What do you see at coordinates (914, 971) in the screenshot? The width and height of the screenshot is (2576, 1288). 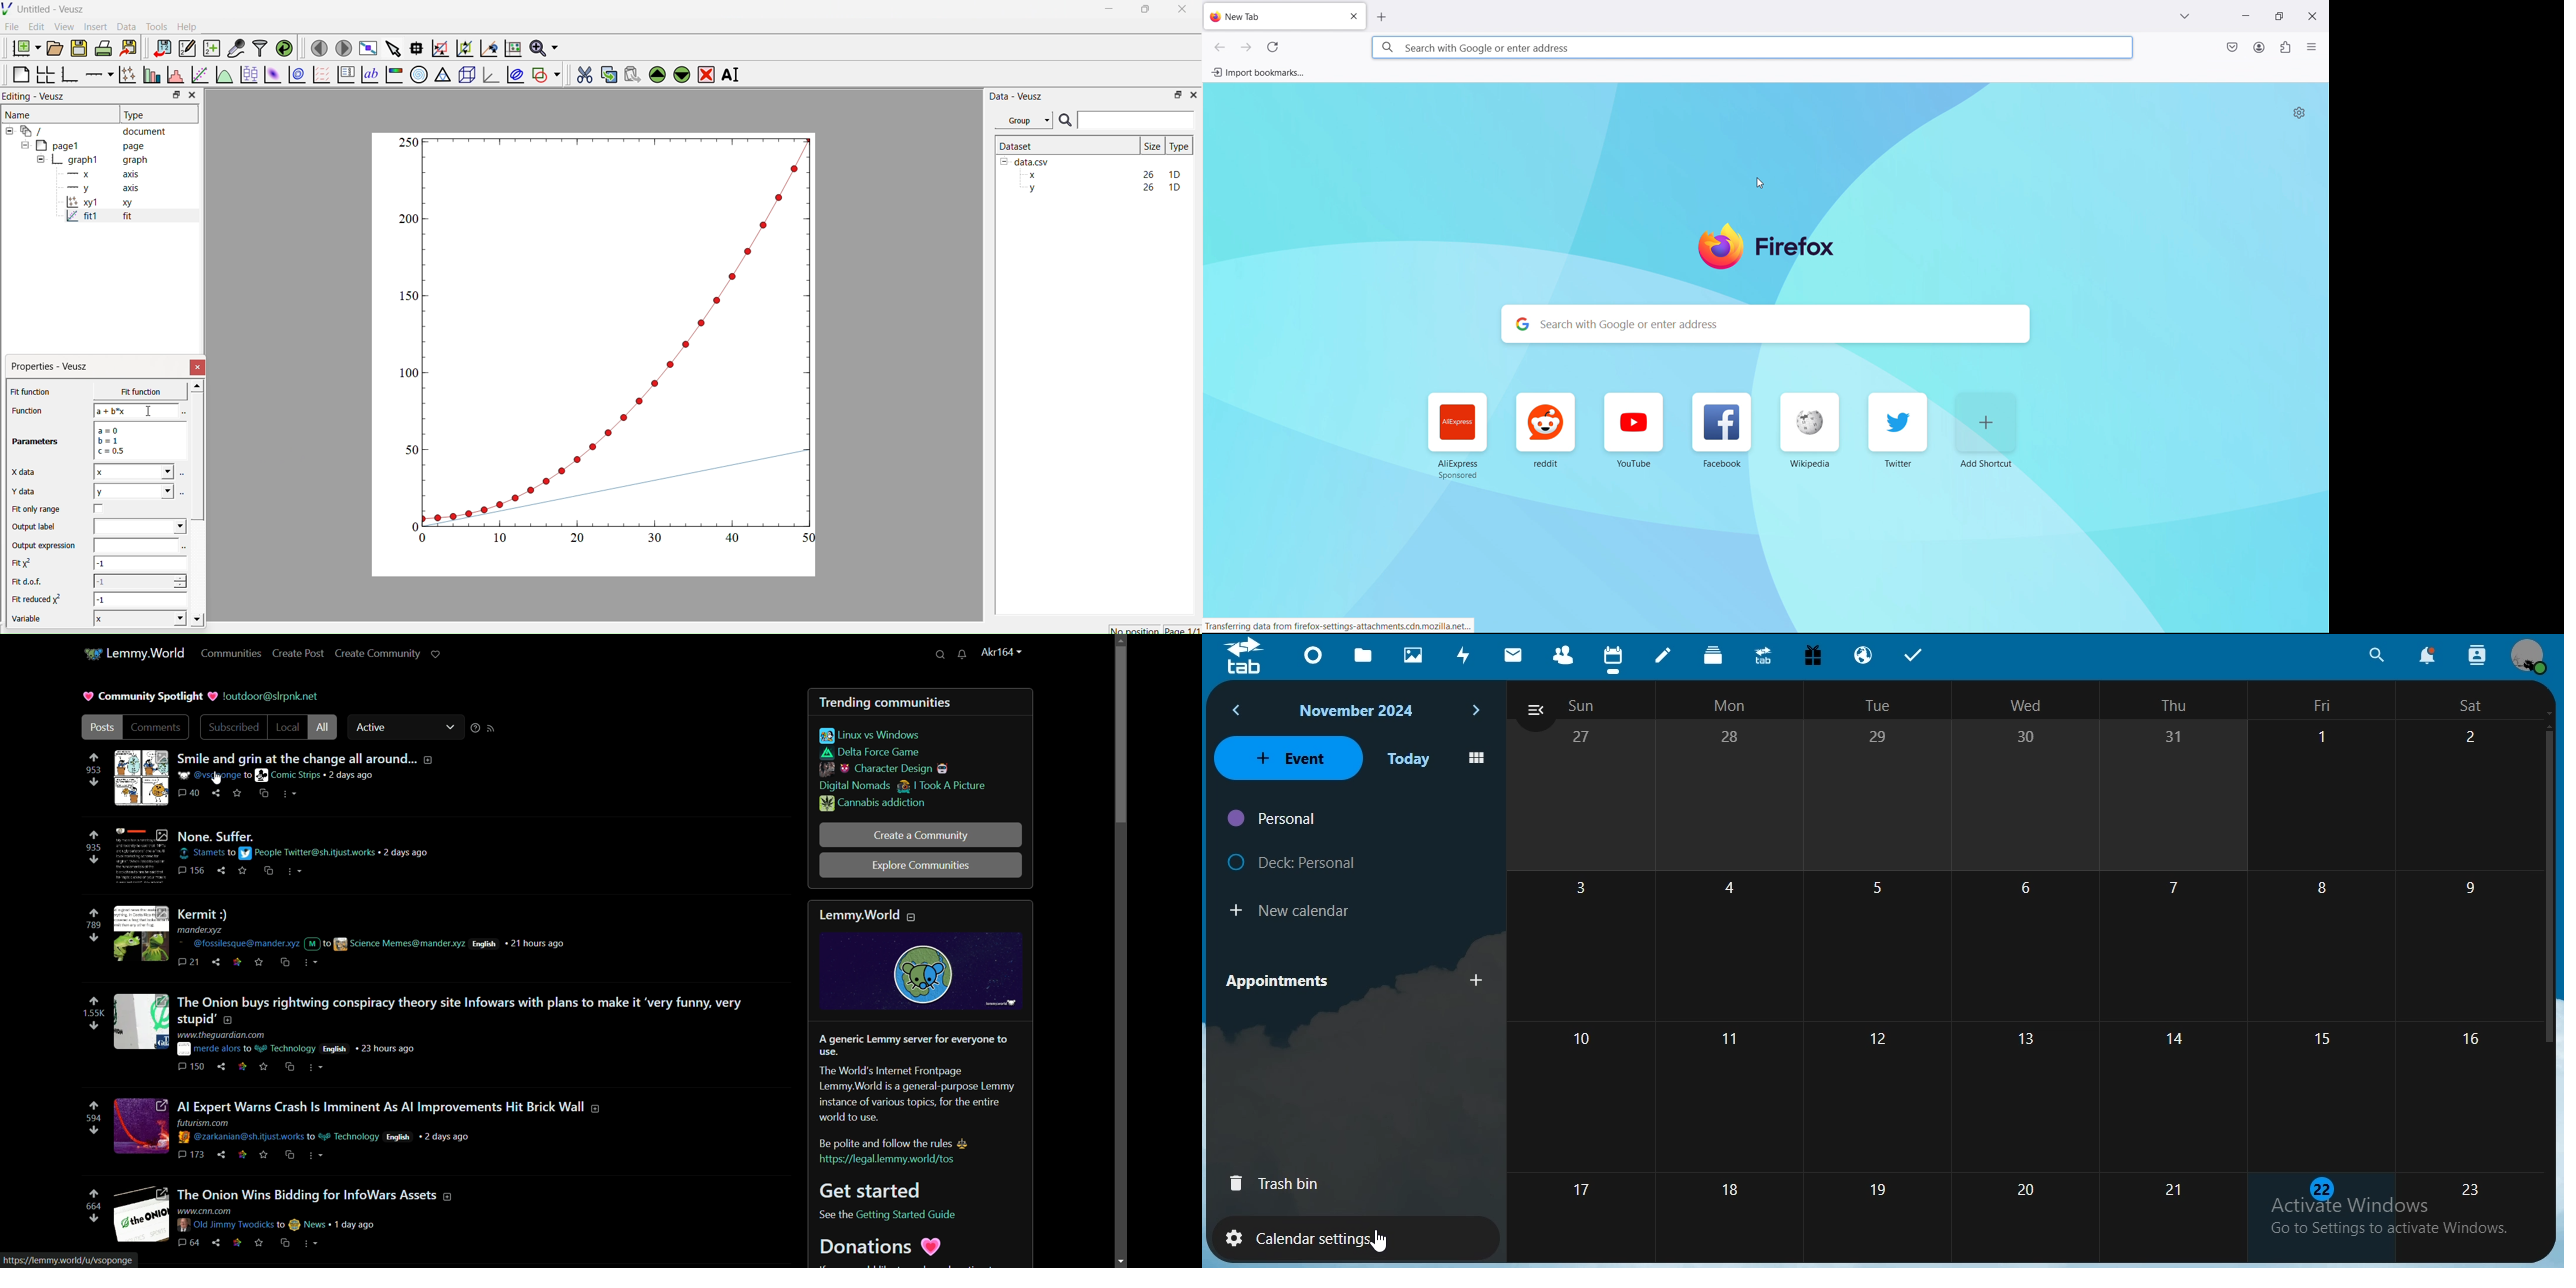 I see `image` at bounding box center [914, 971].